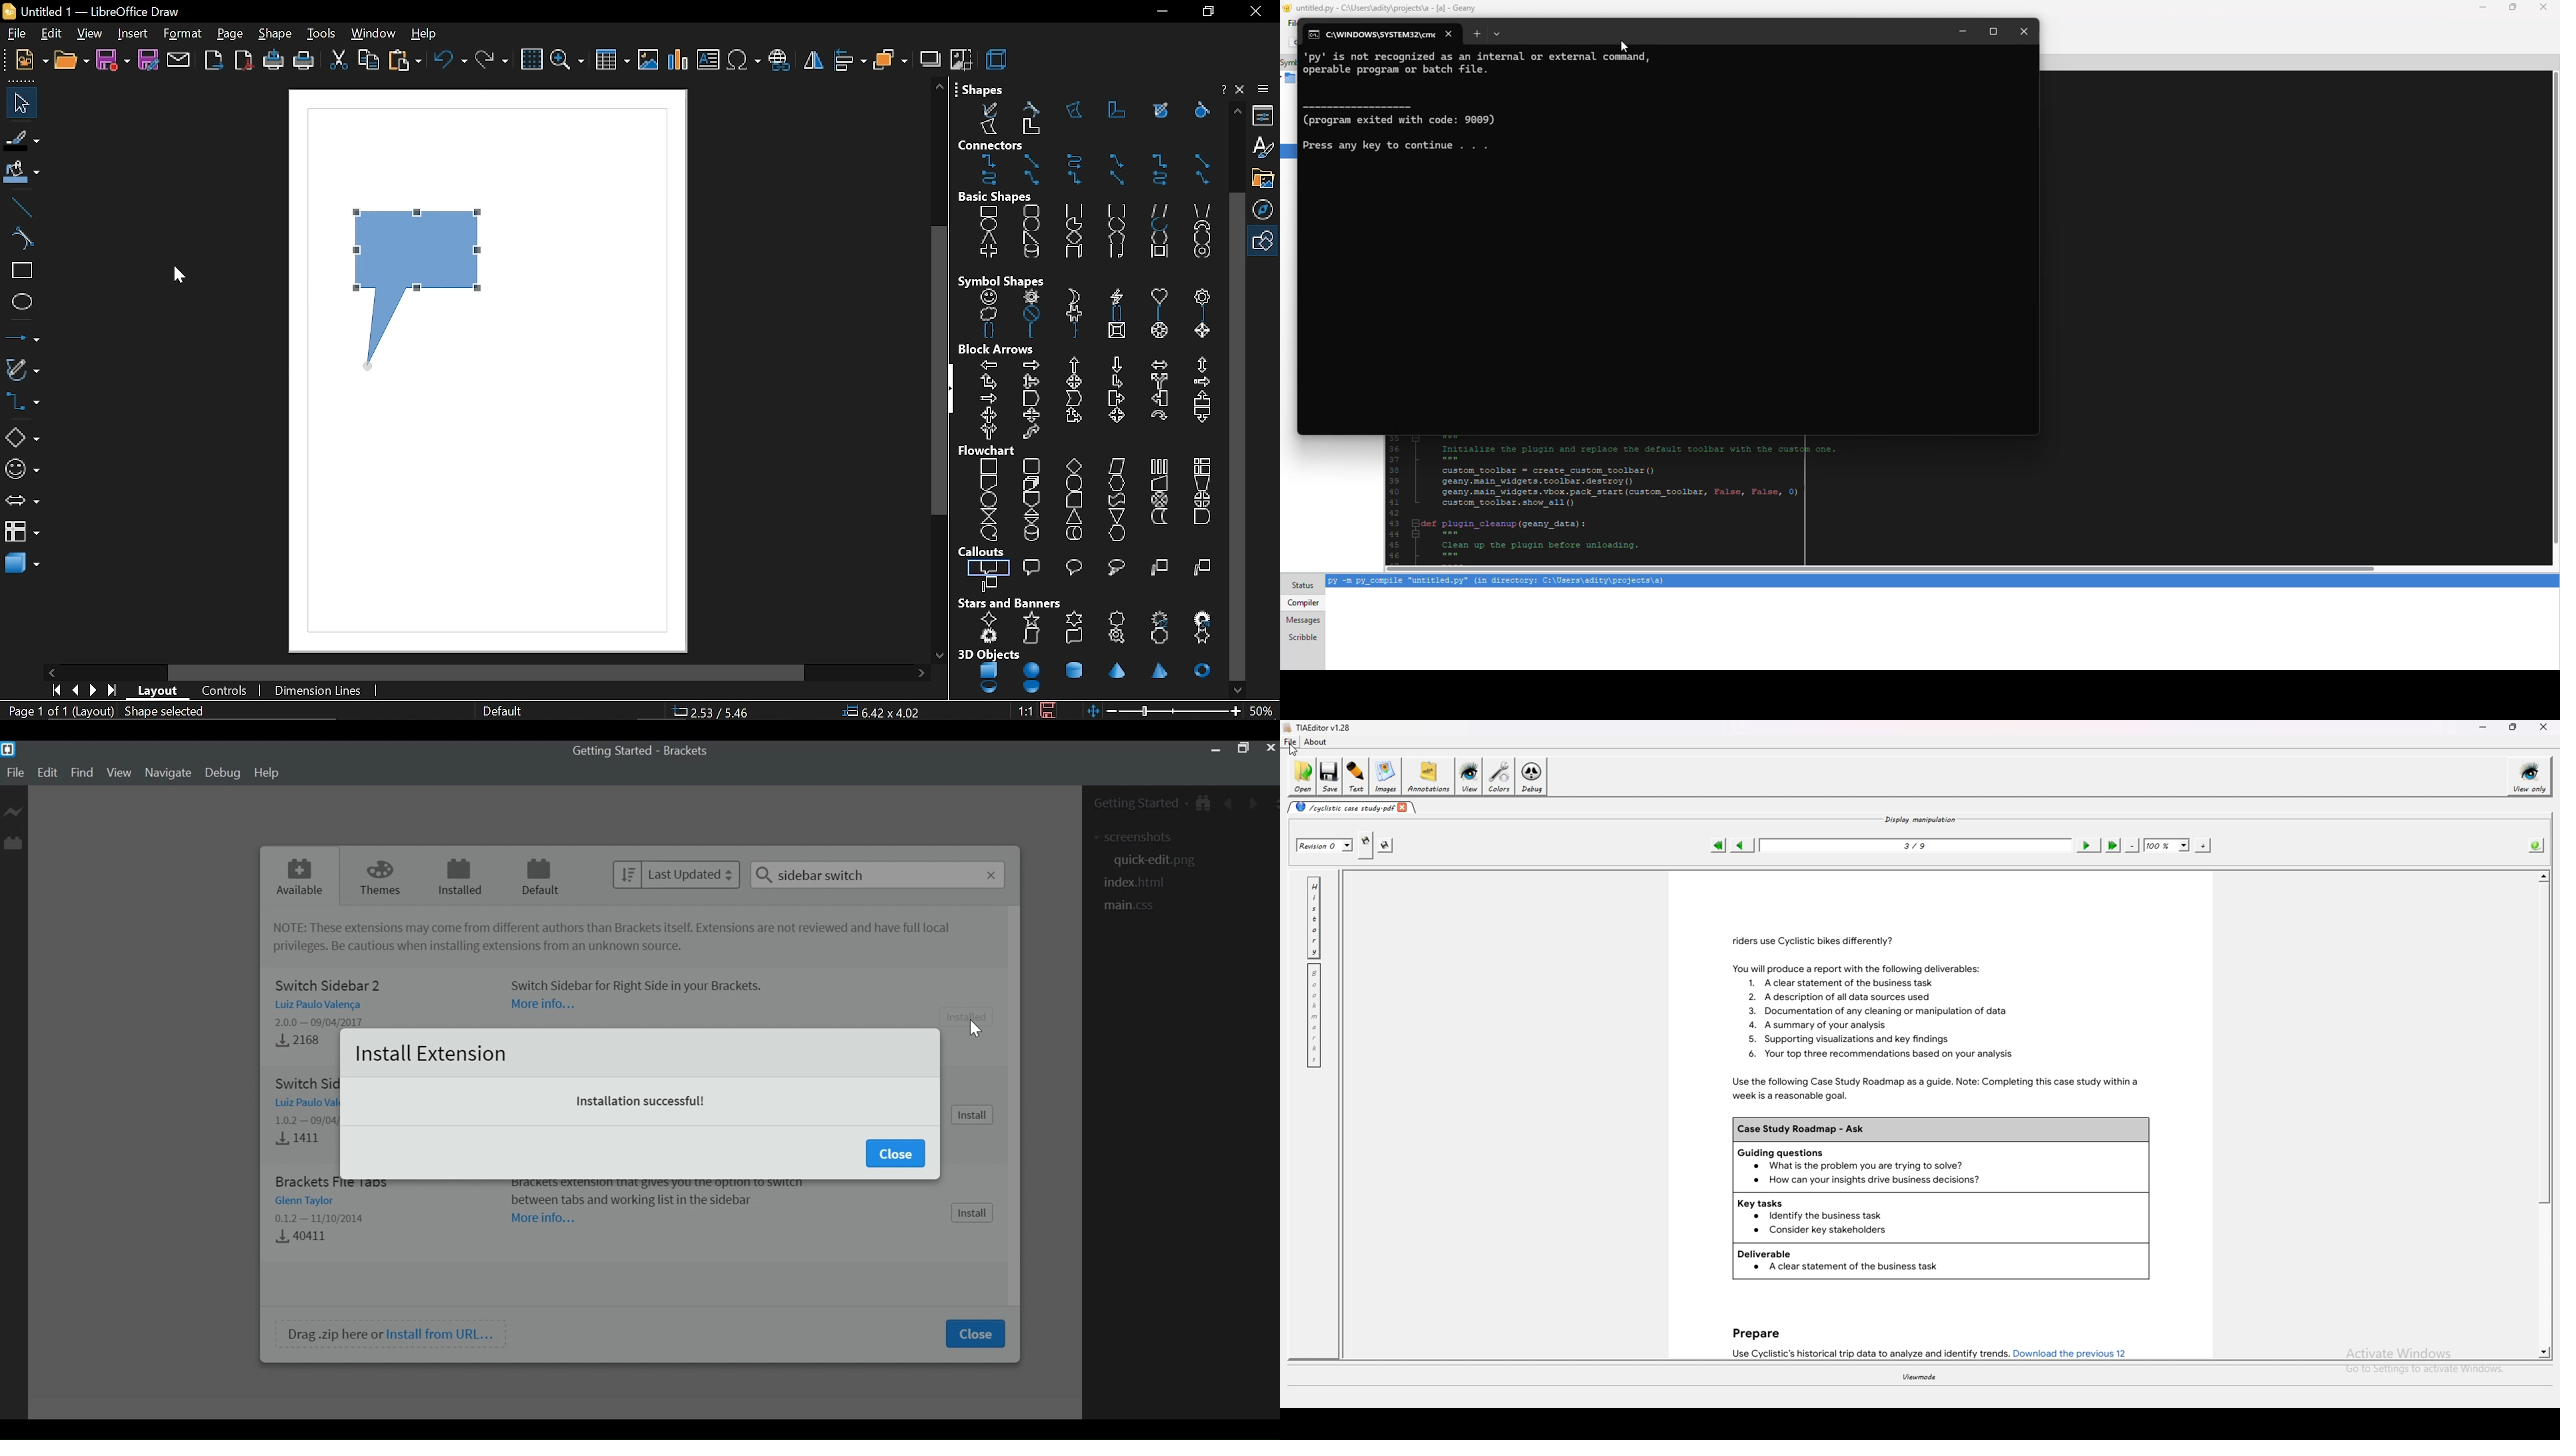 This screenshot has height=1456, width=2576. What do you see at coordinates (973, 1016) in the screenshot?
I see `Install` at bounding box center [973, 1016].